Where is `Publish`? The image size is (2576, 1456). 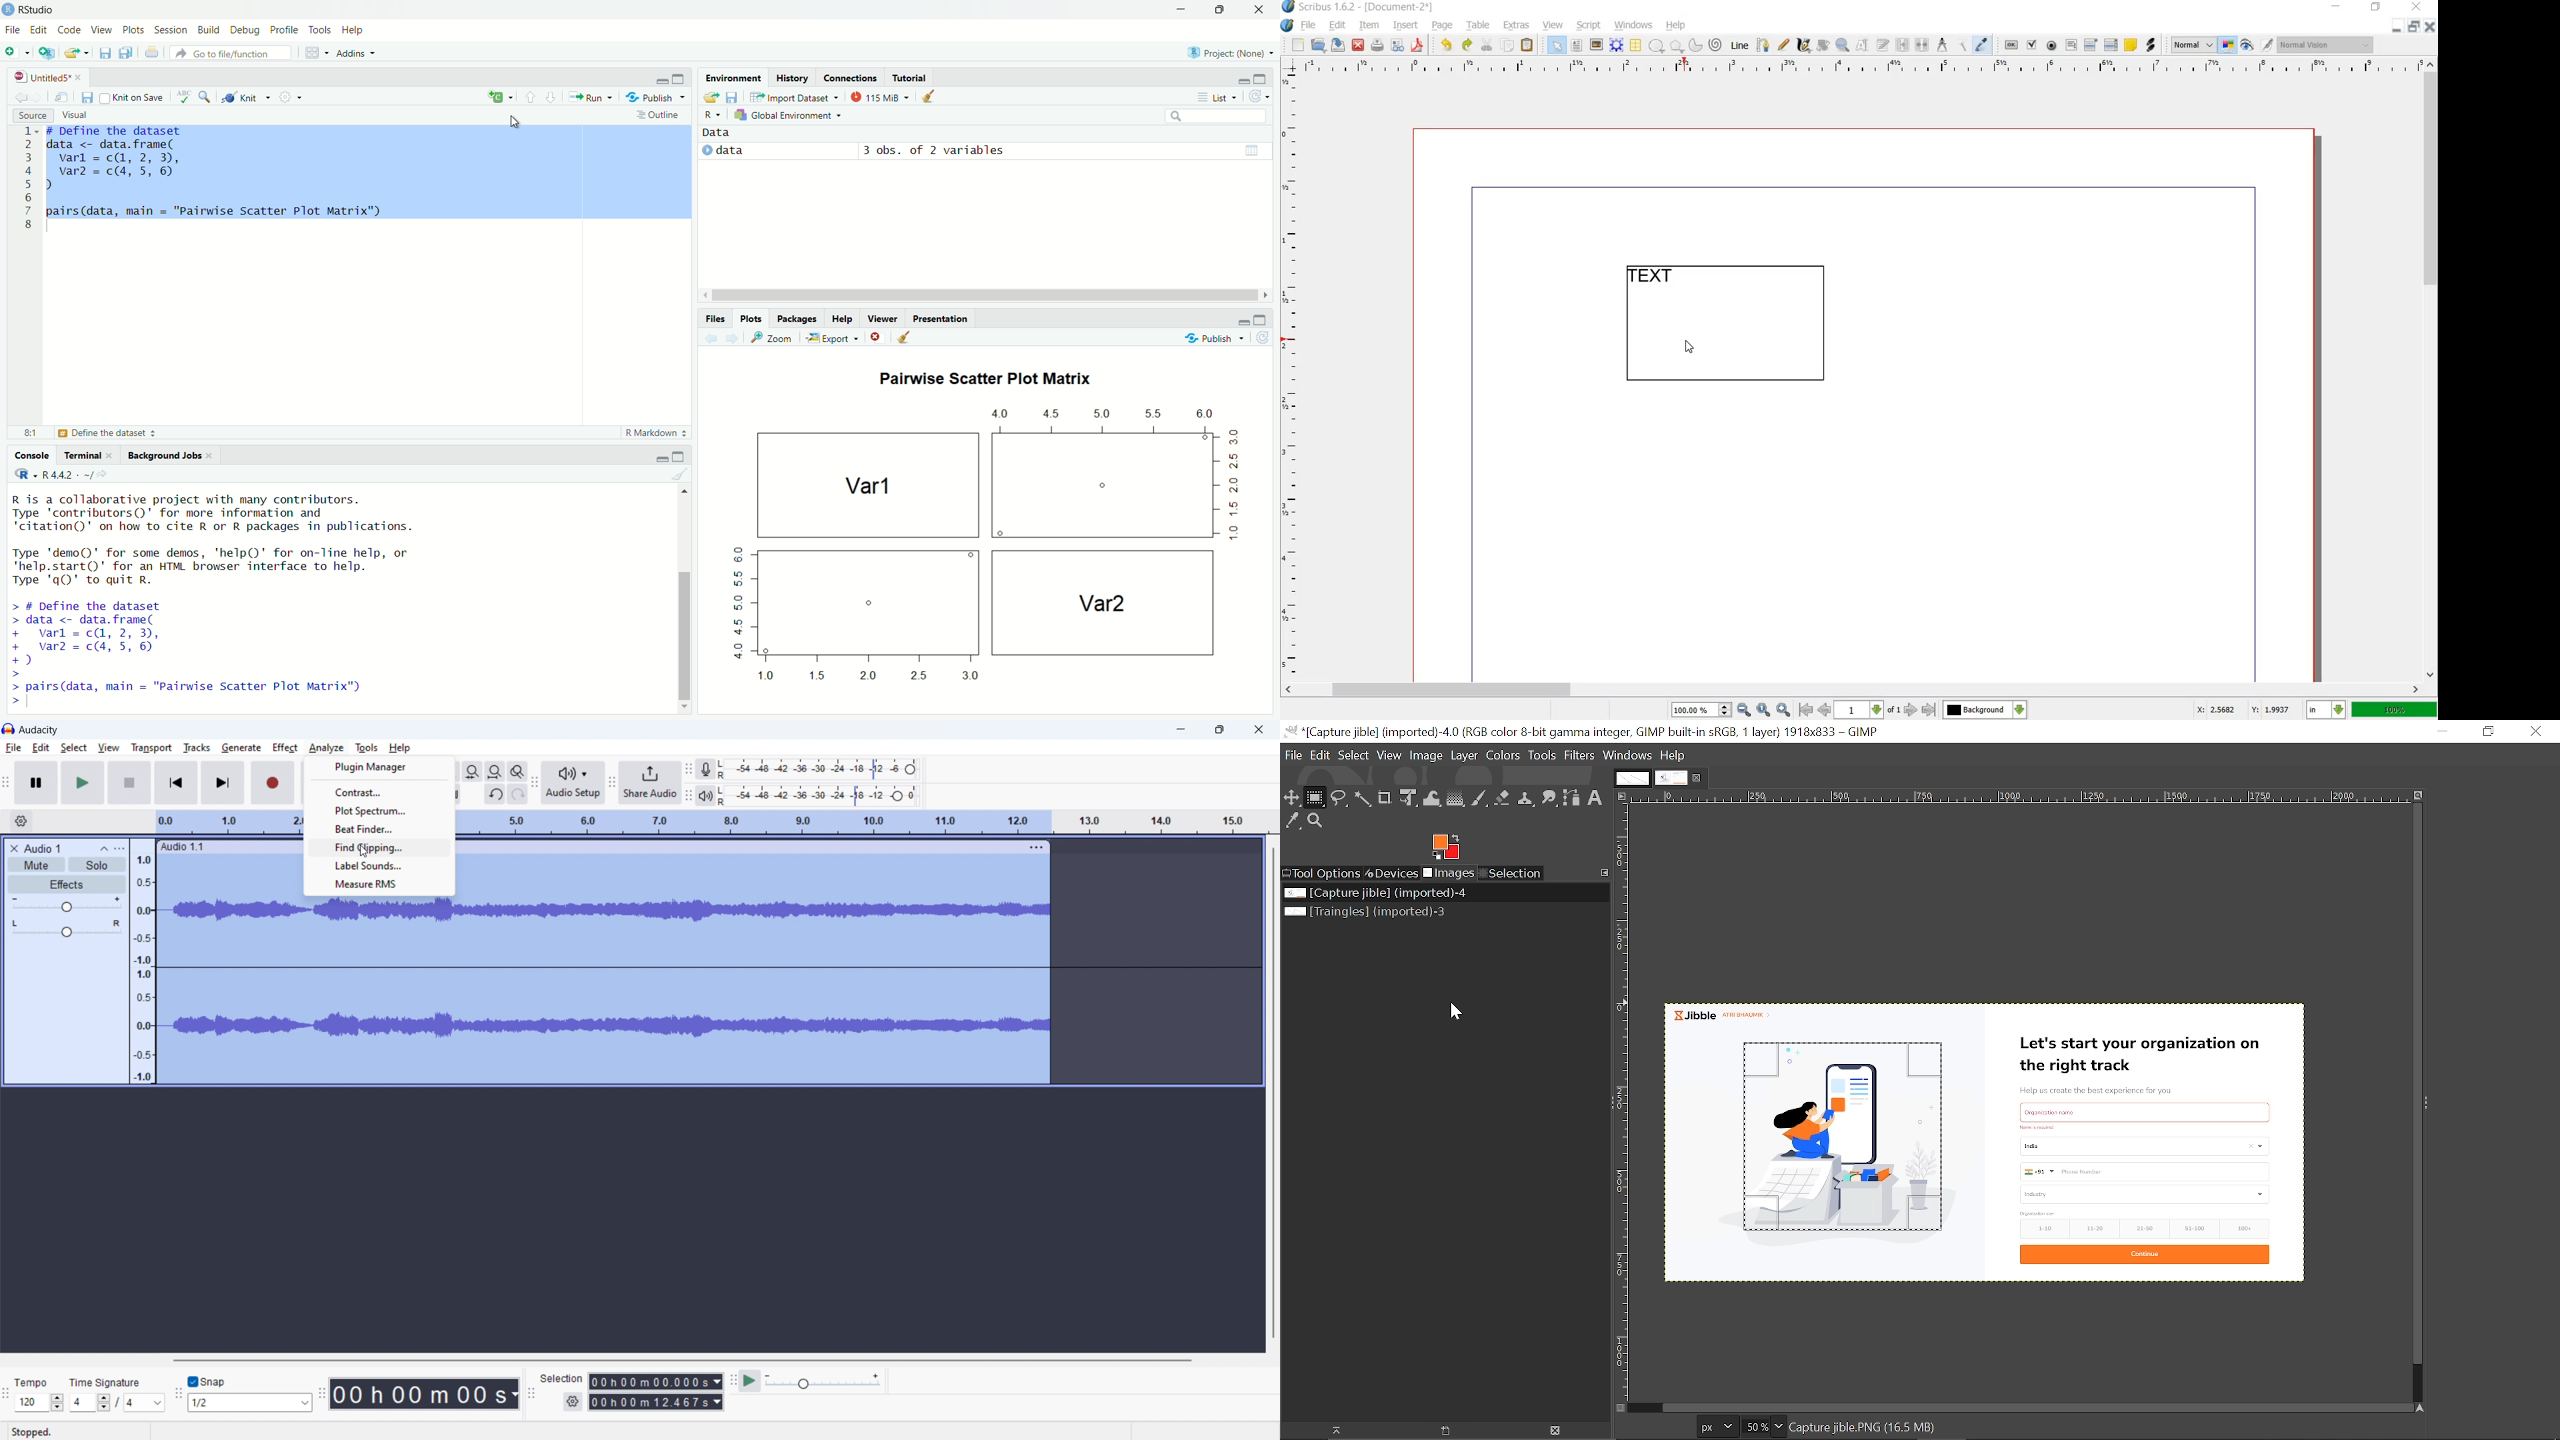
Publish is located at coordinates (655, 96).